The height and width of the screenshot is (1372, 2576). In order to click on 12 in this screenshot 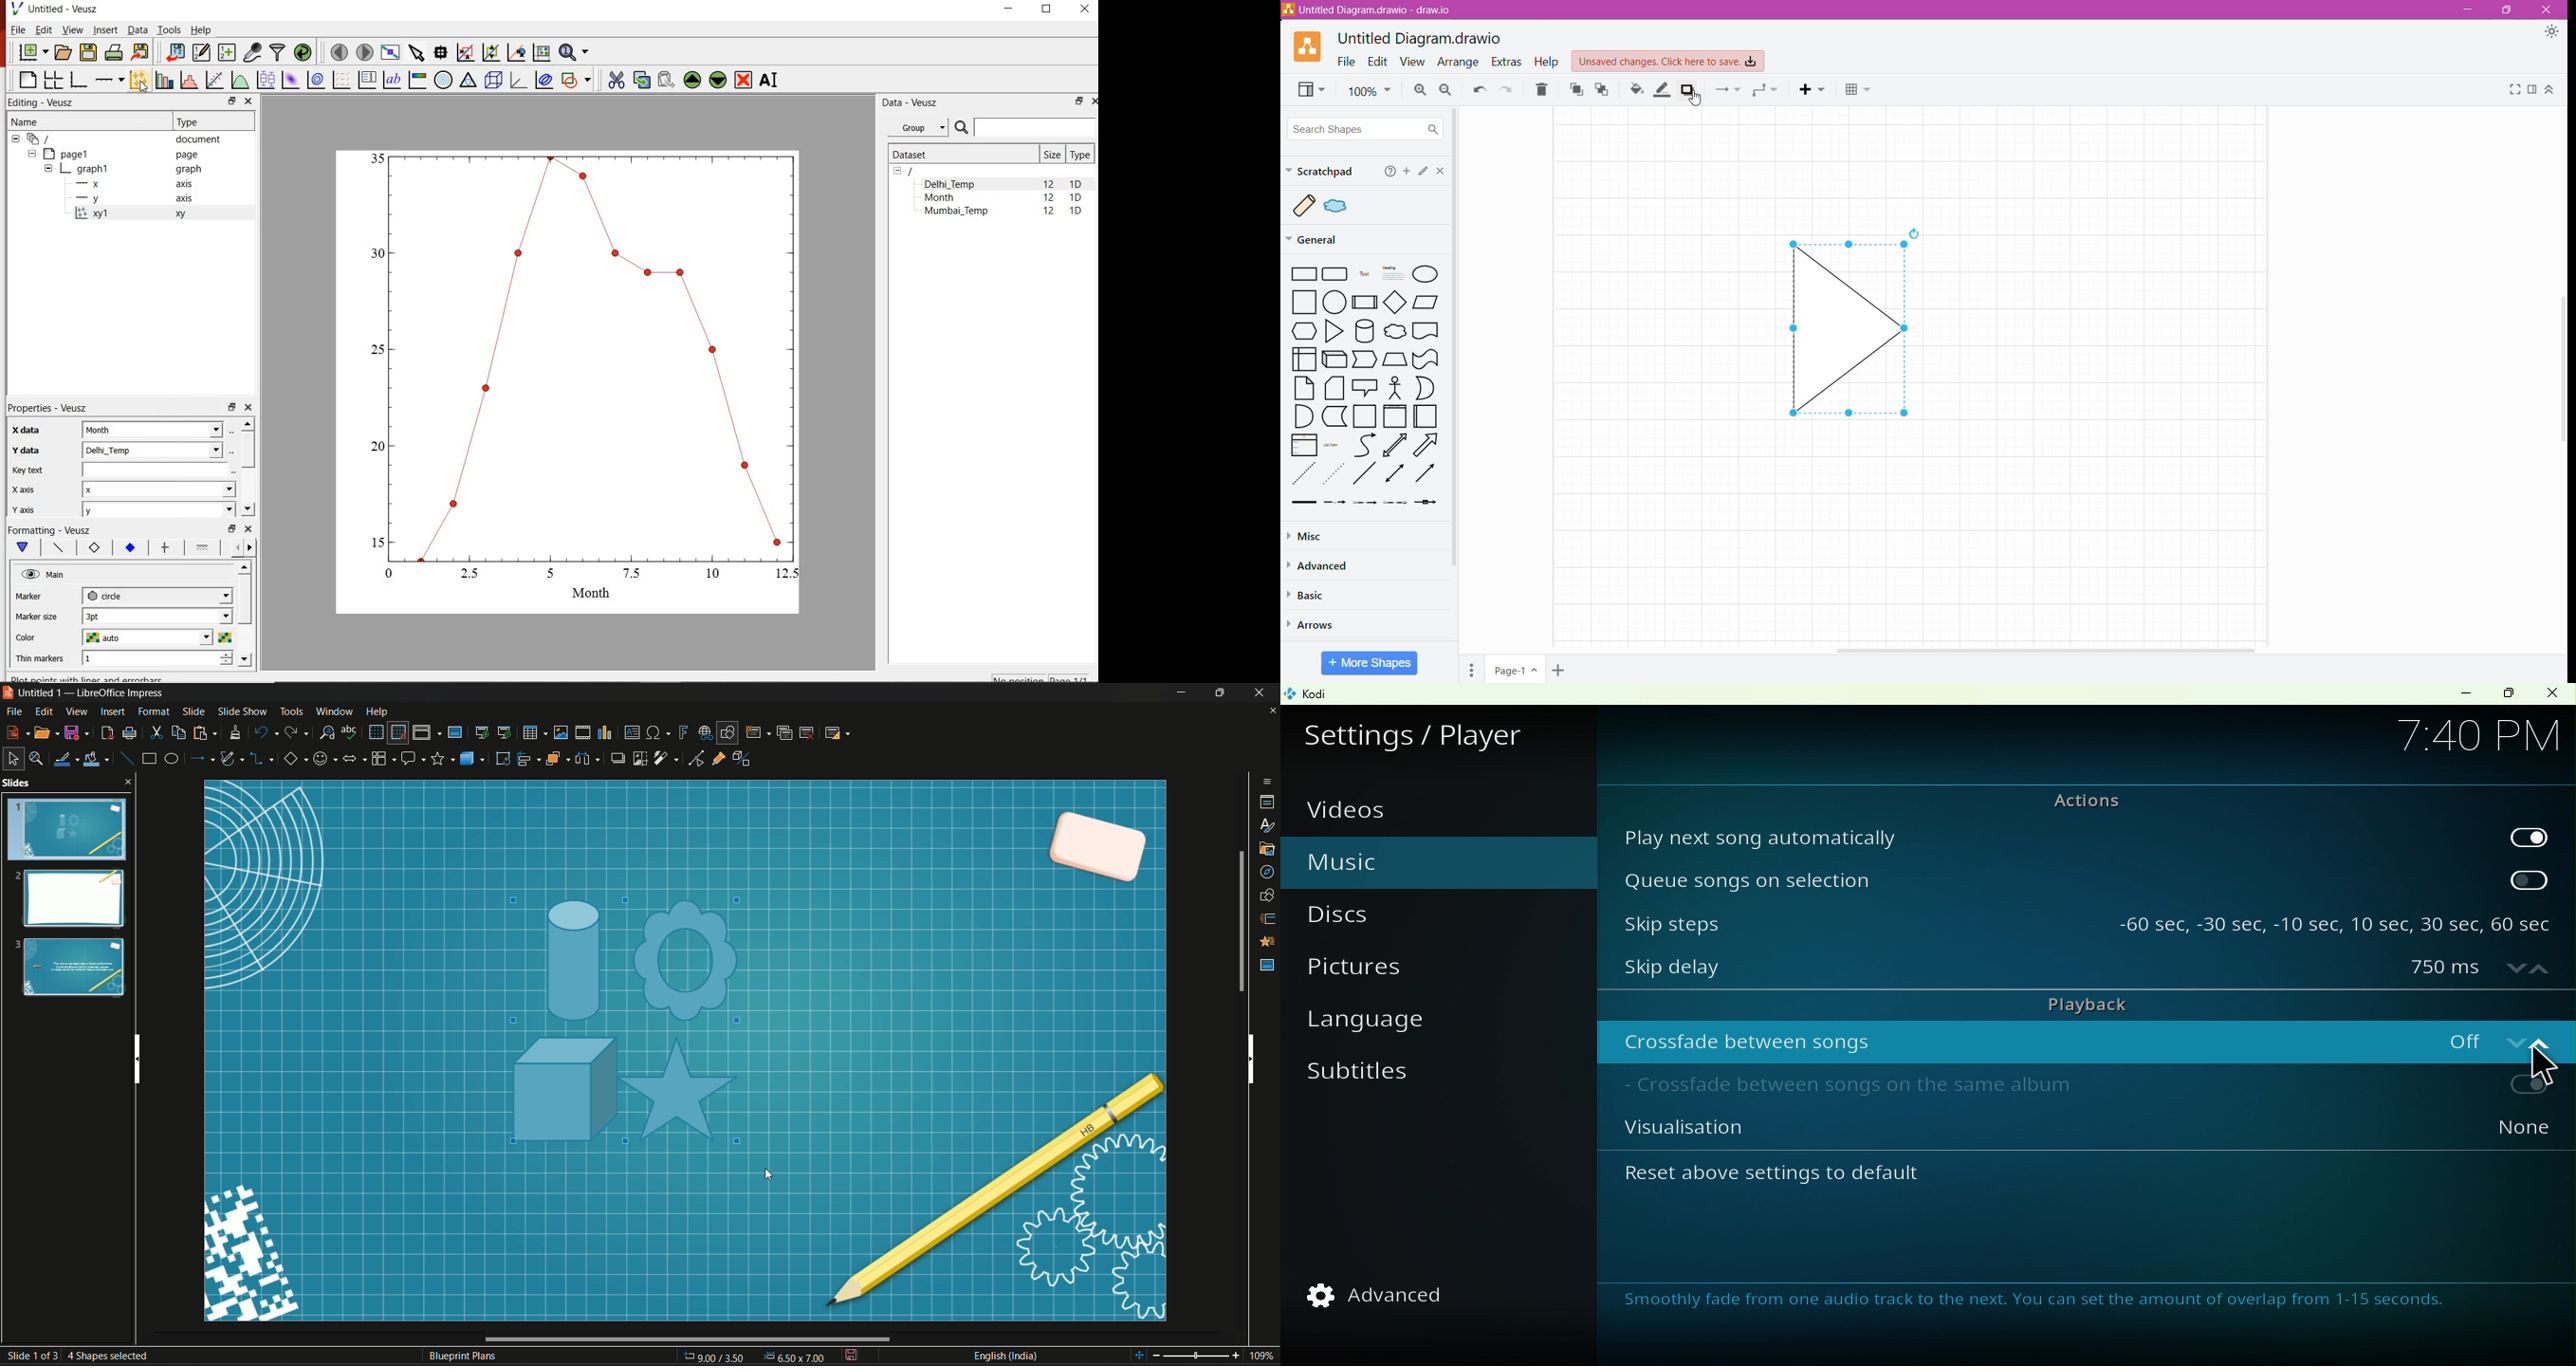, I will do `click(1049, 183)`.